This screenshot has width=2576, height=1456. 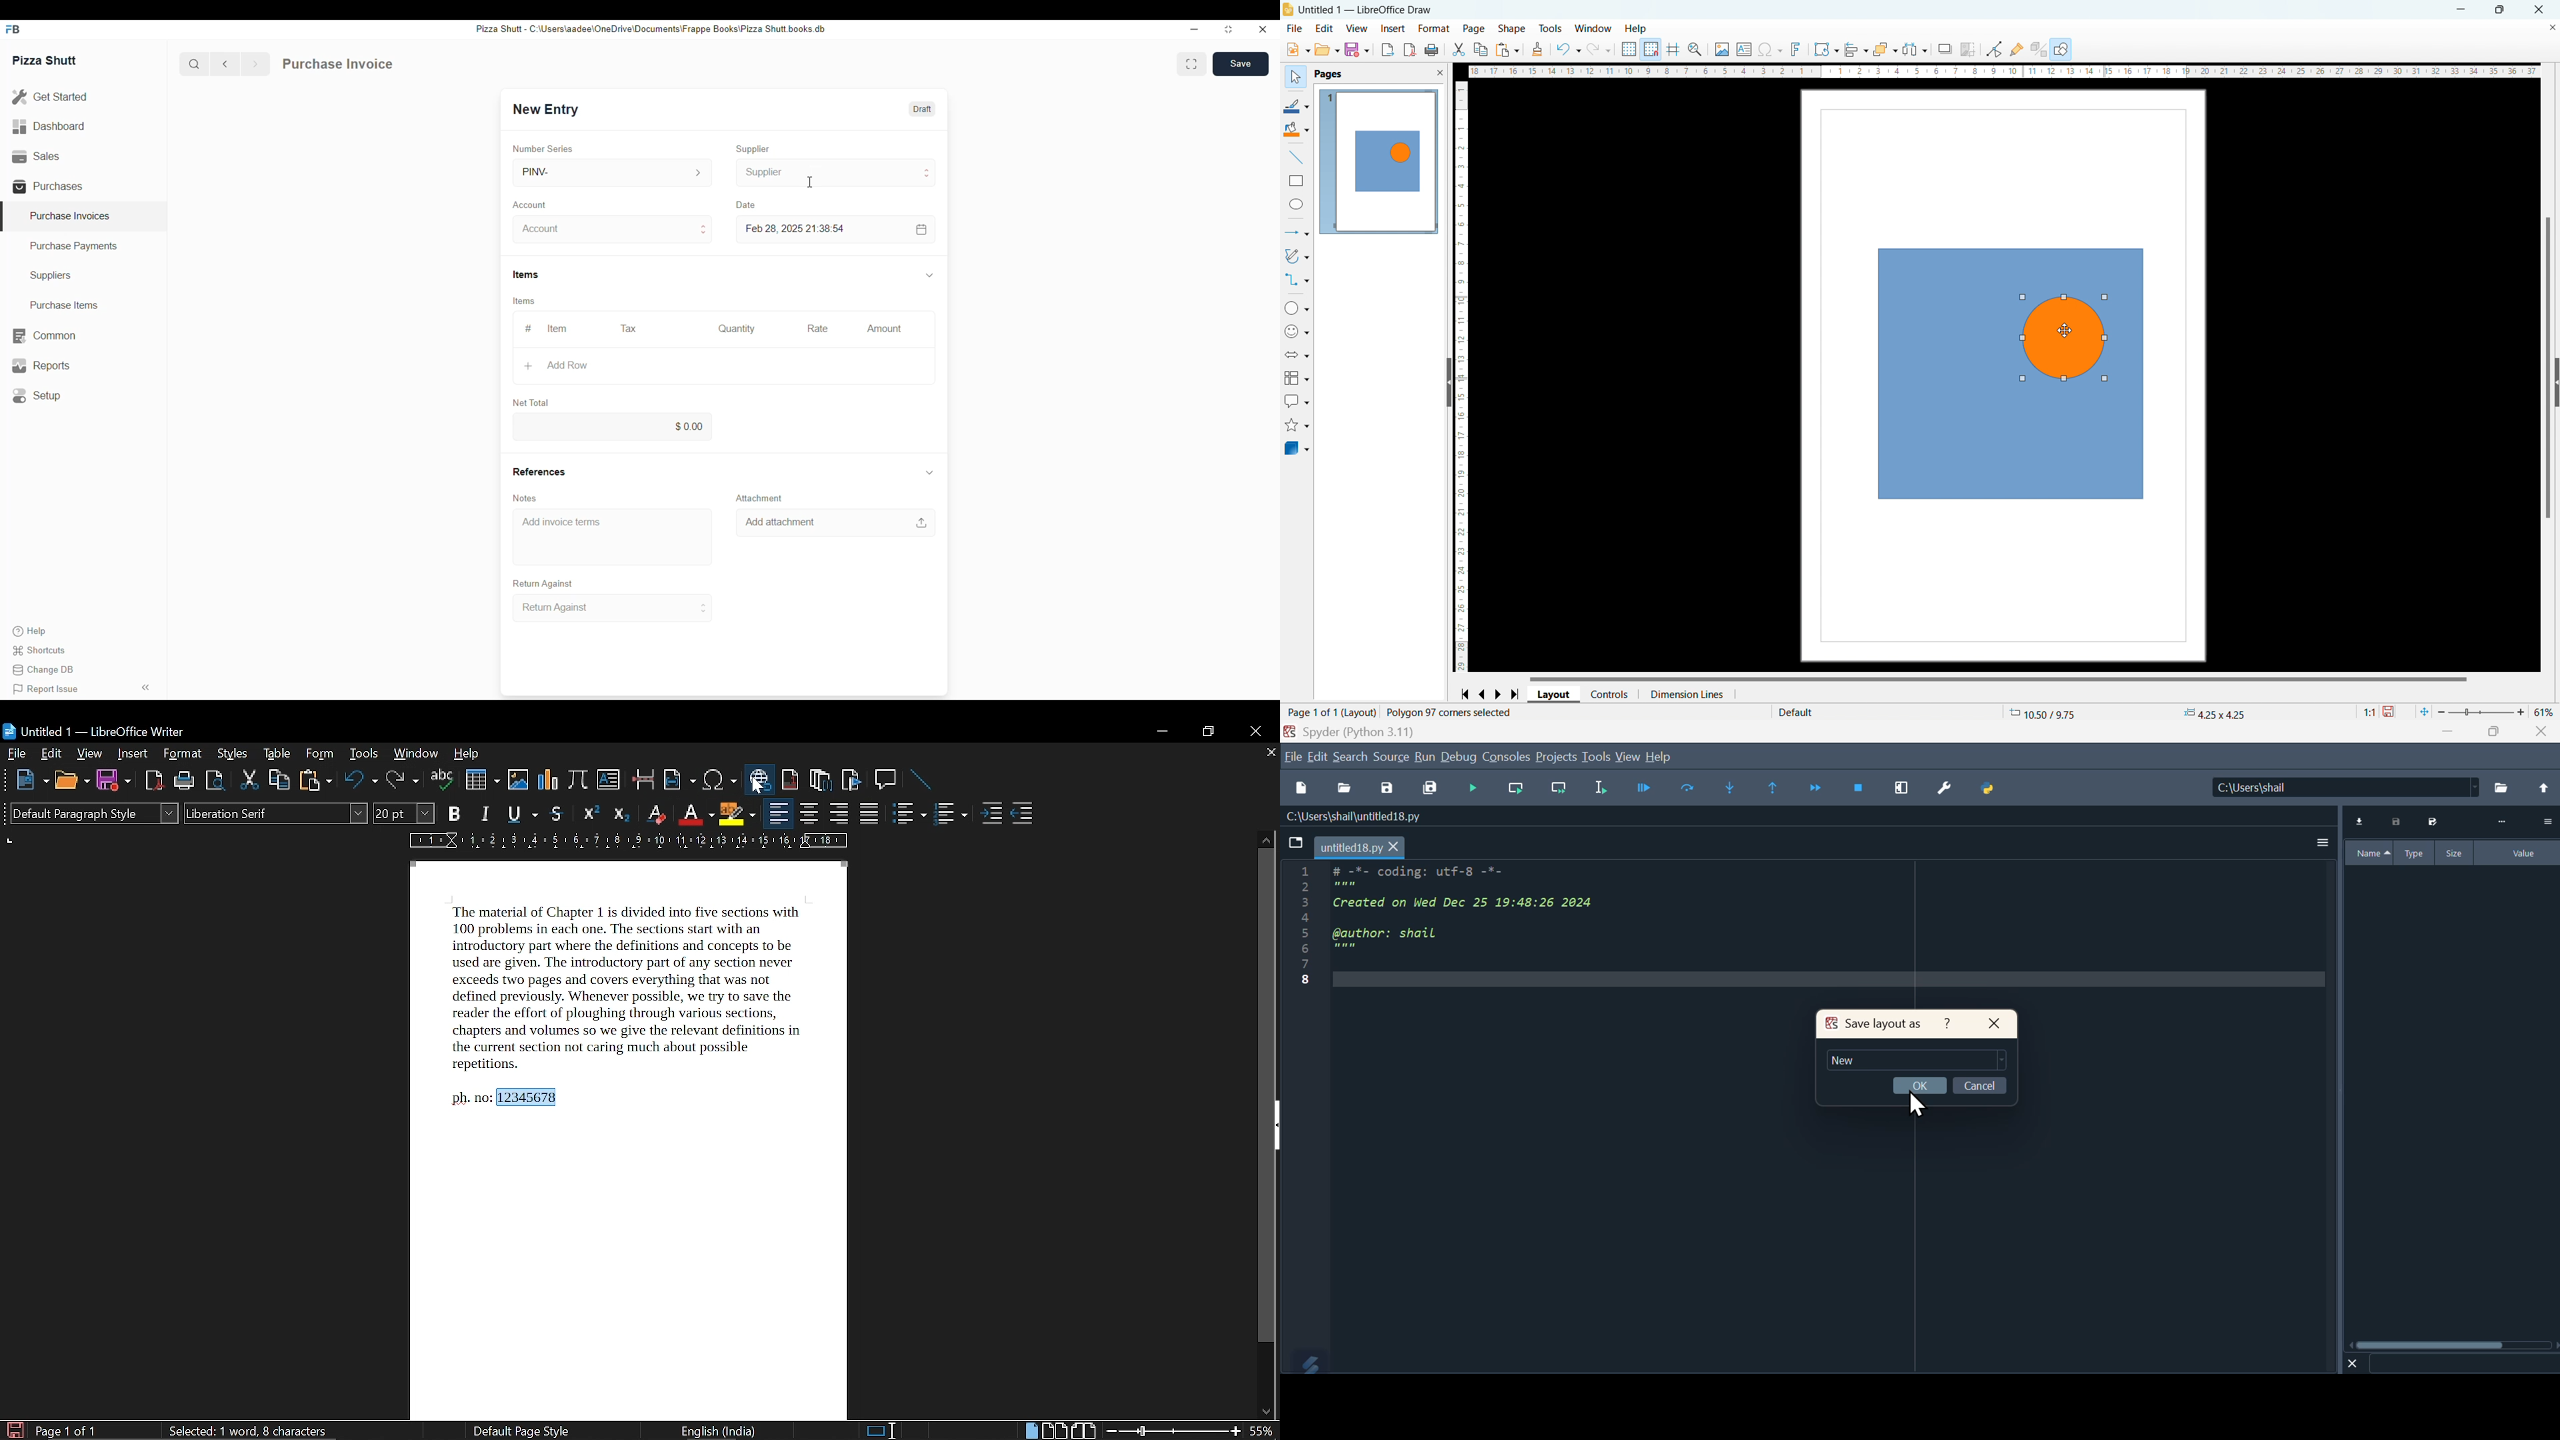 What do you see at coordinates (1556, 756) in the screenshot?
I see `Project` at bounding box center [1556, 756].